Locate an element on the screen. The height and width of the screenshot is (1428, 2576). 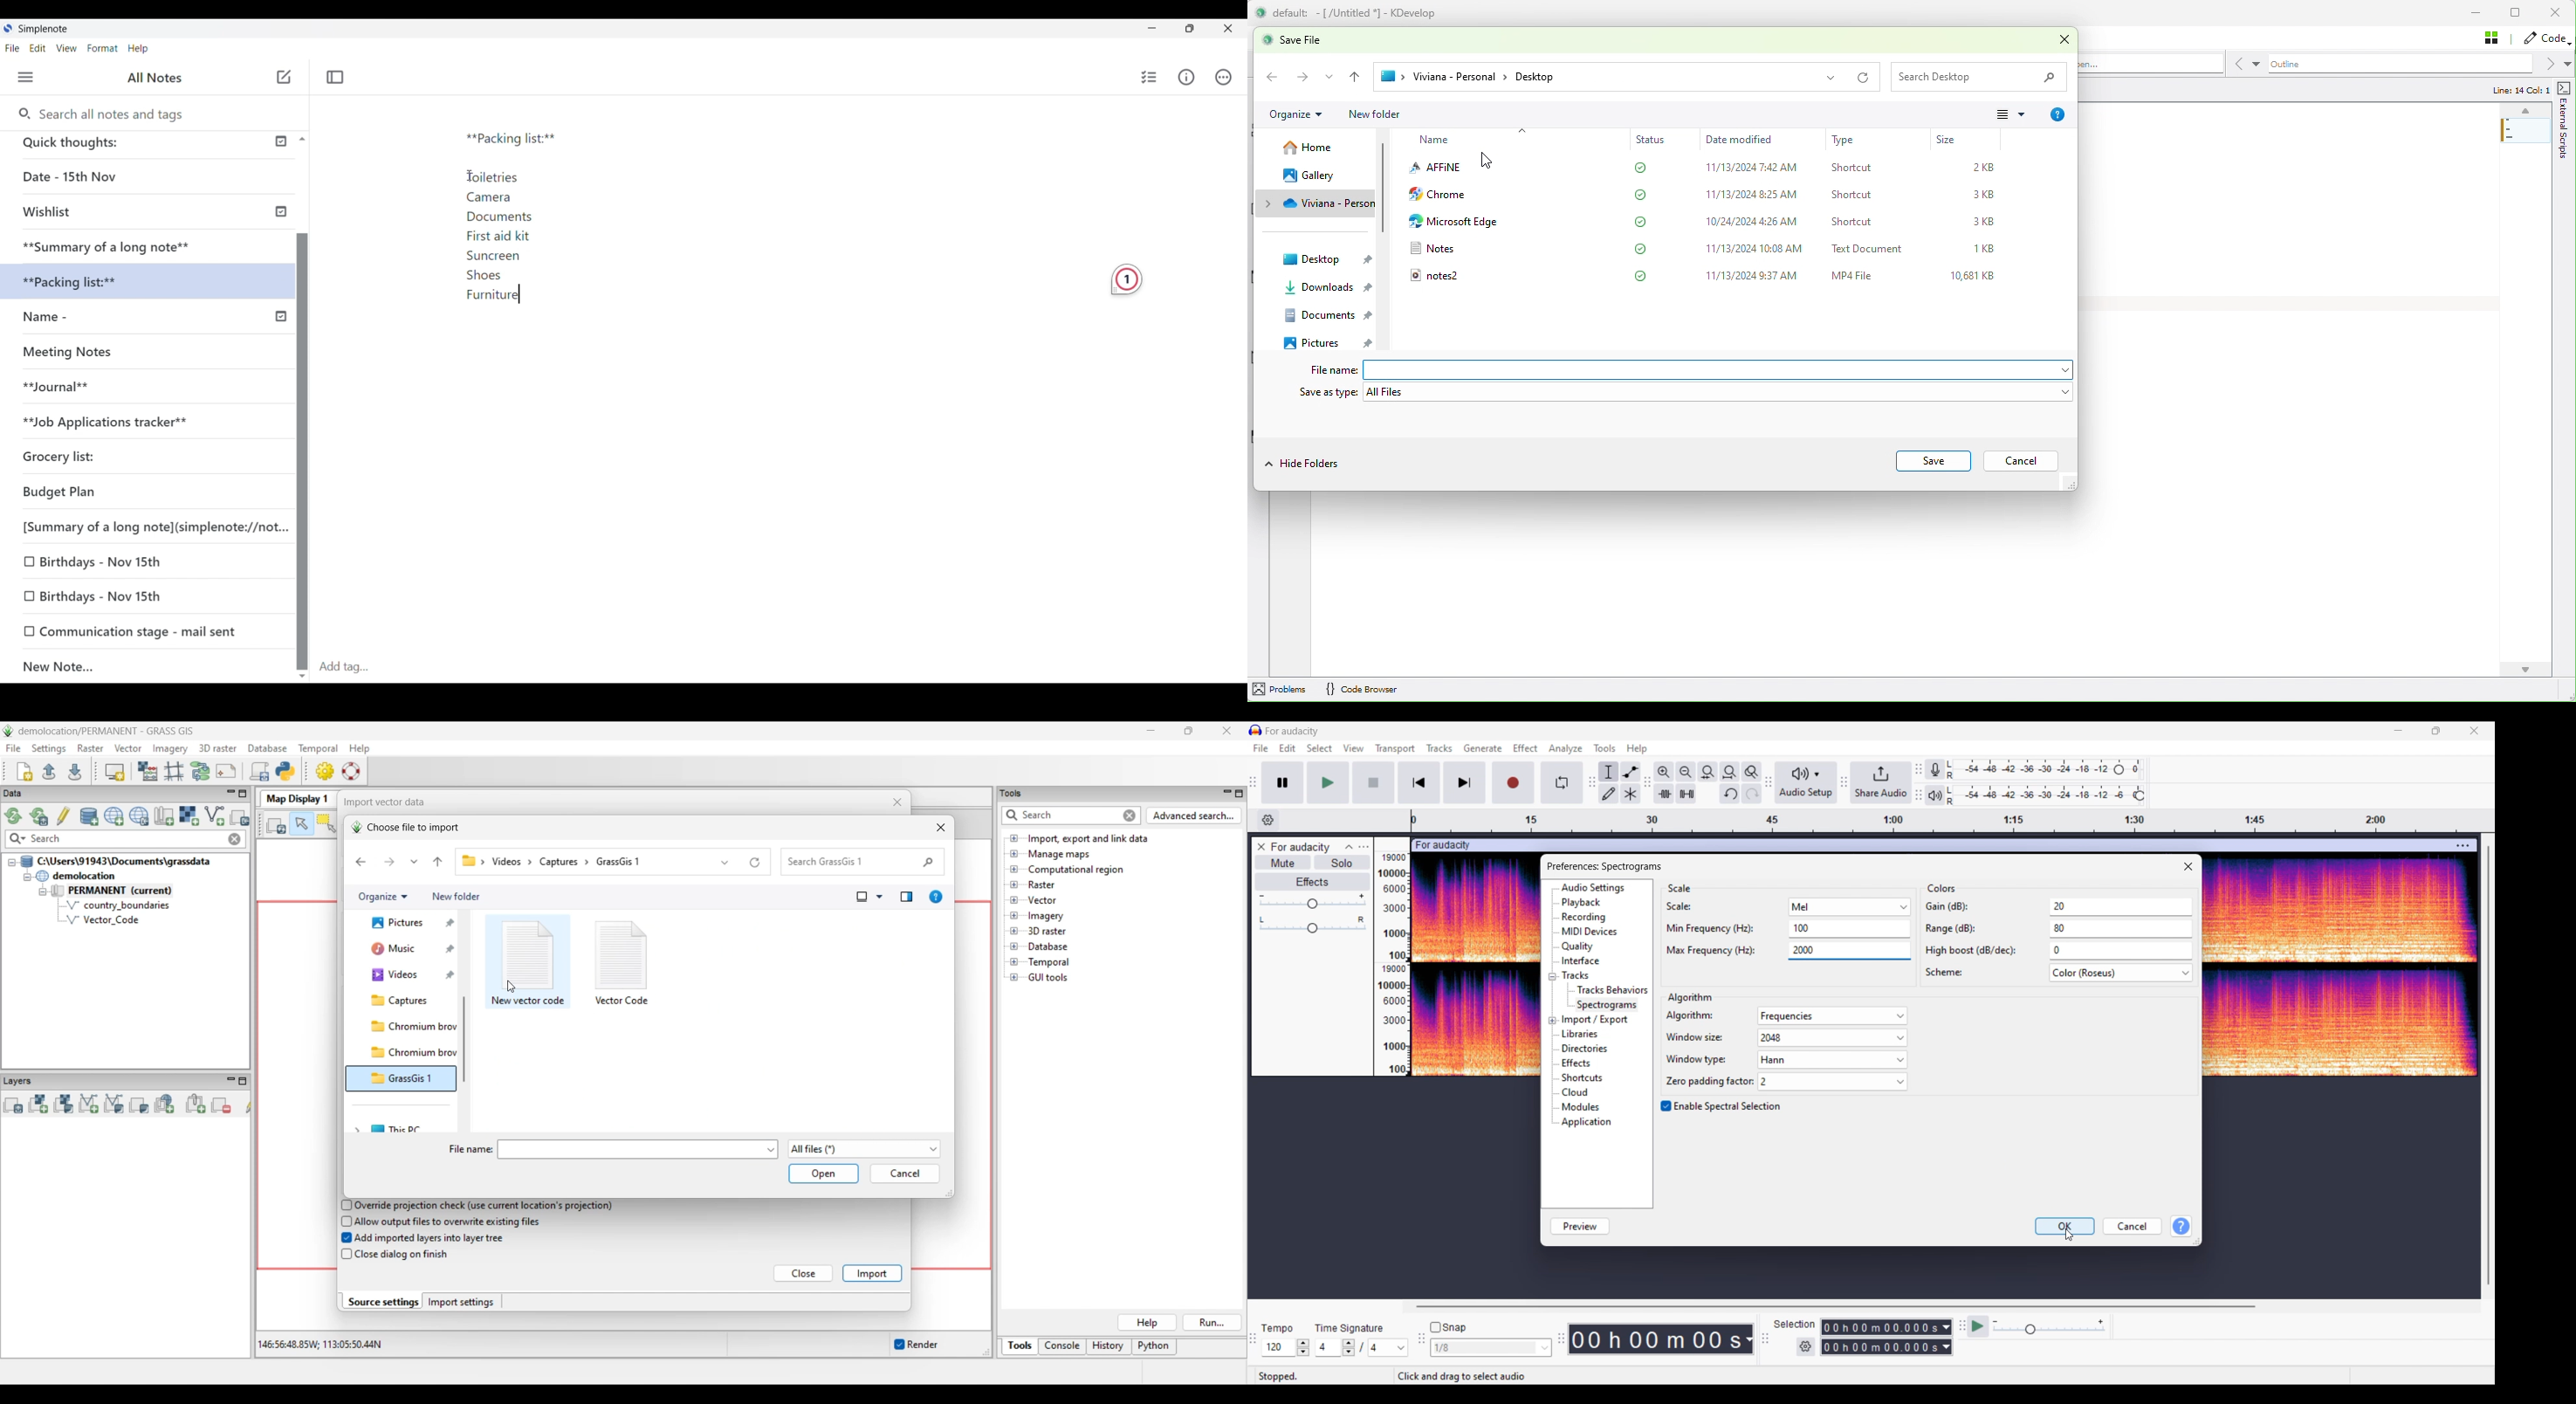
Get help is located at coordinates (2182, 1226).